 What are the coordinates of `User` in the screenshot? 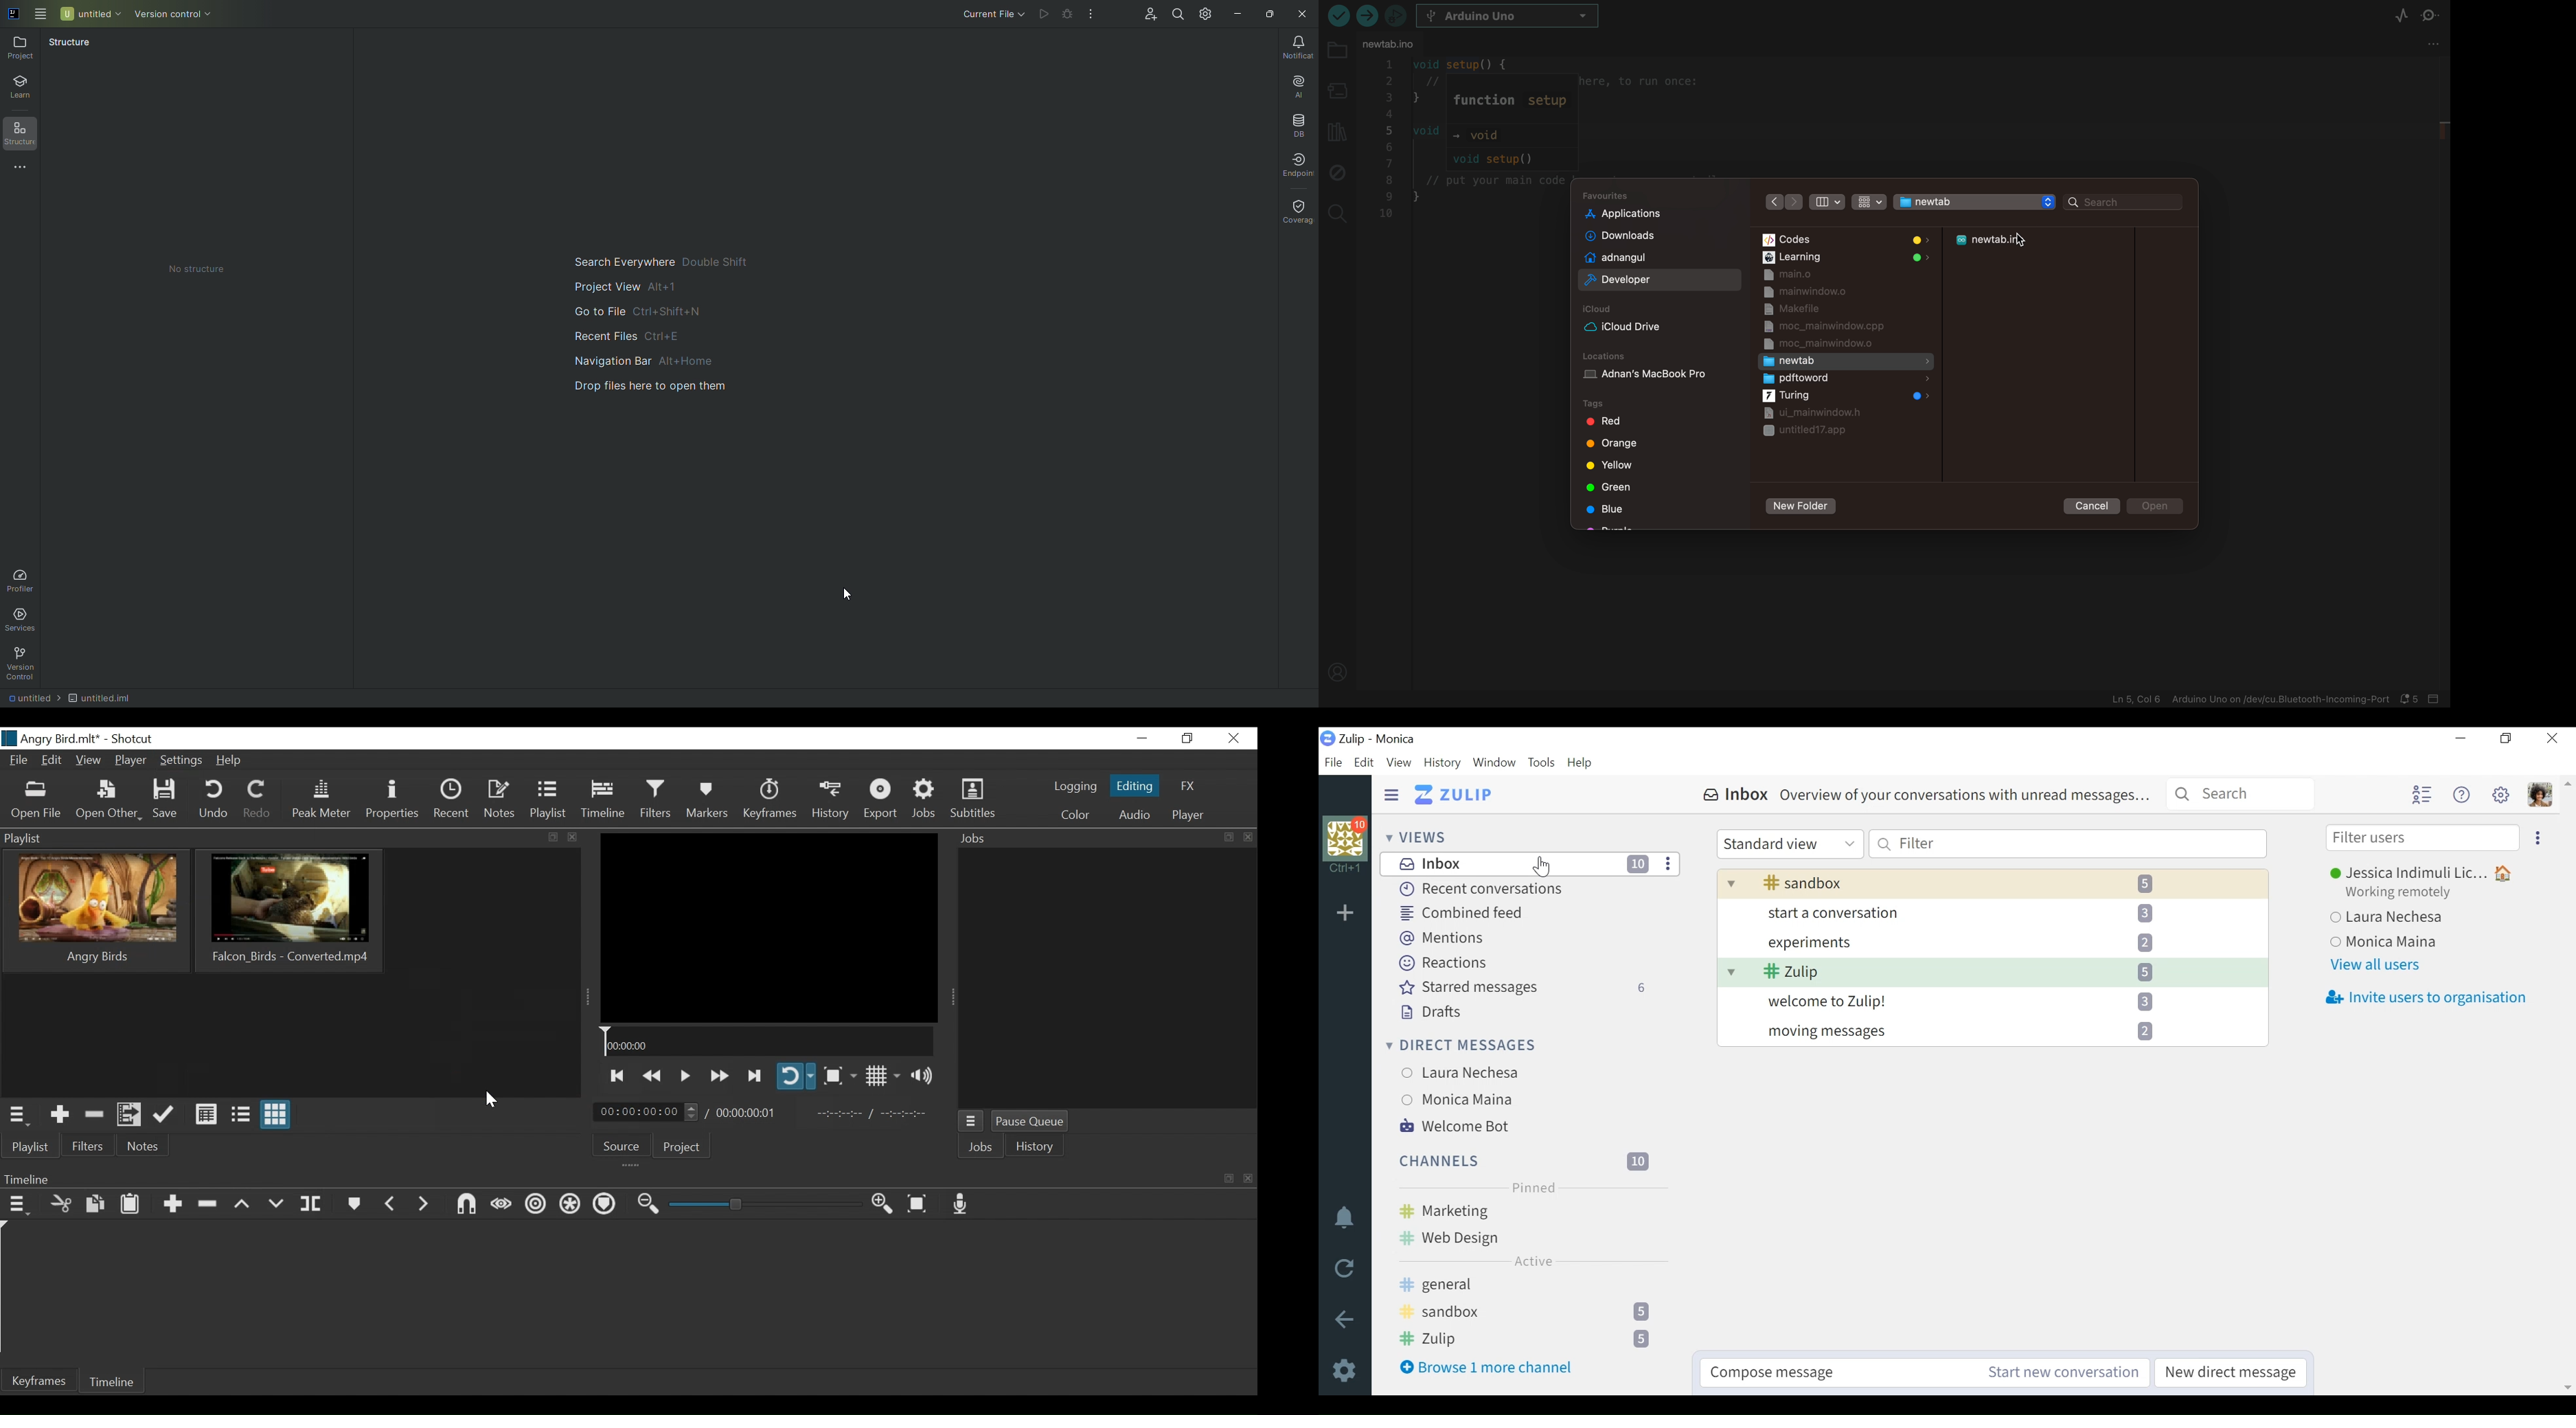 It's located at (1463, 1071).